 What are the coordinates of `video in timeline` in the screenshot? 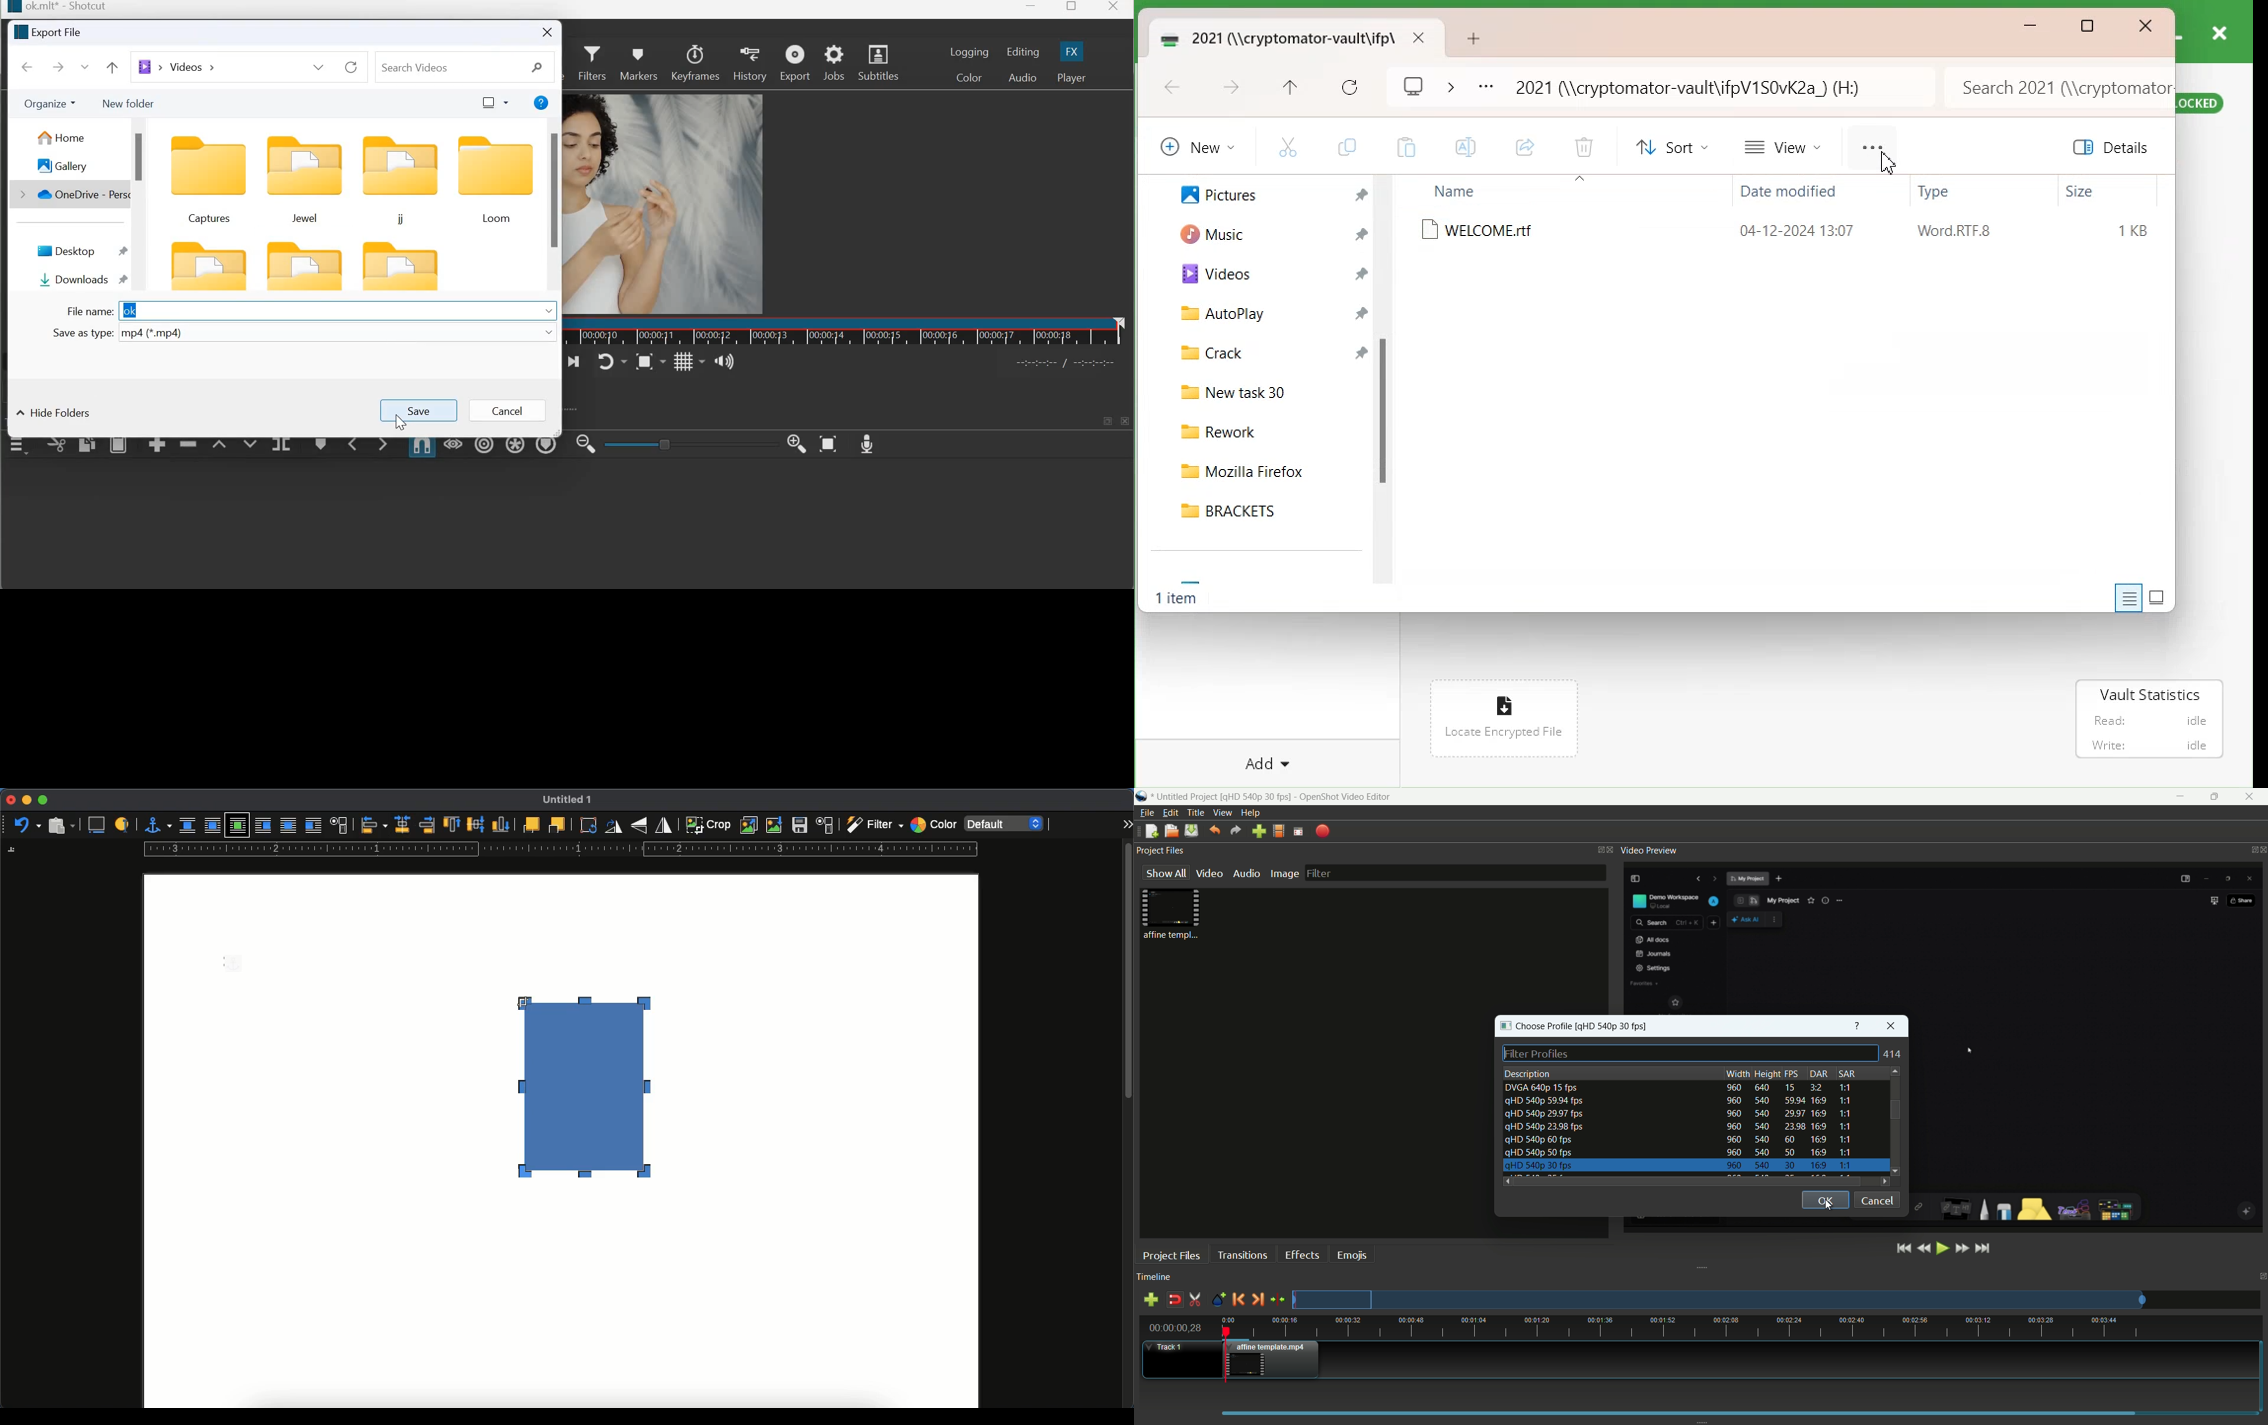 It's located at (1275, 1360).